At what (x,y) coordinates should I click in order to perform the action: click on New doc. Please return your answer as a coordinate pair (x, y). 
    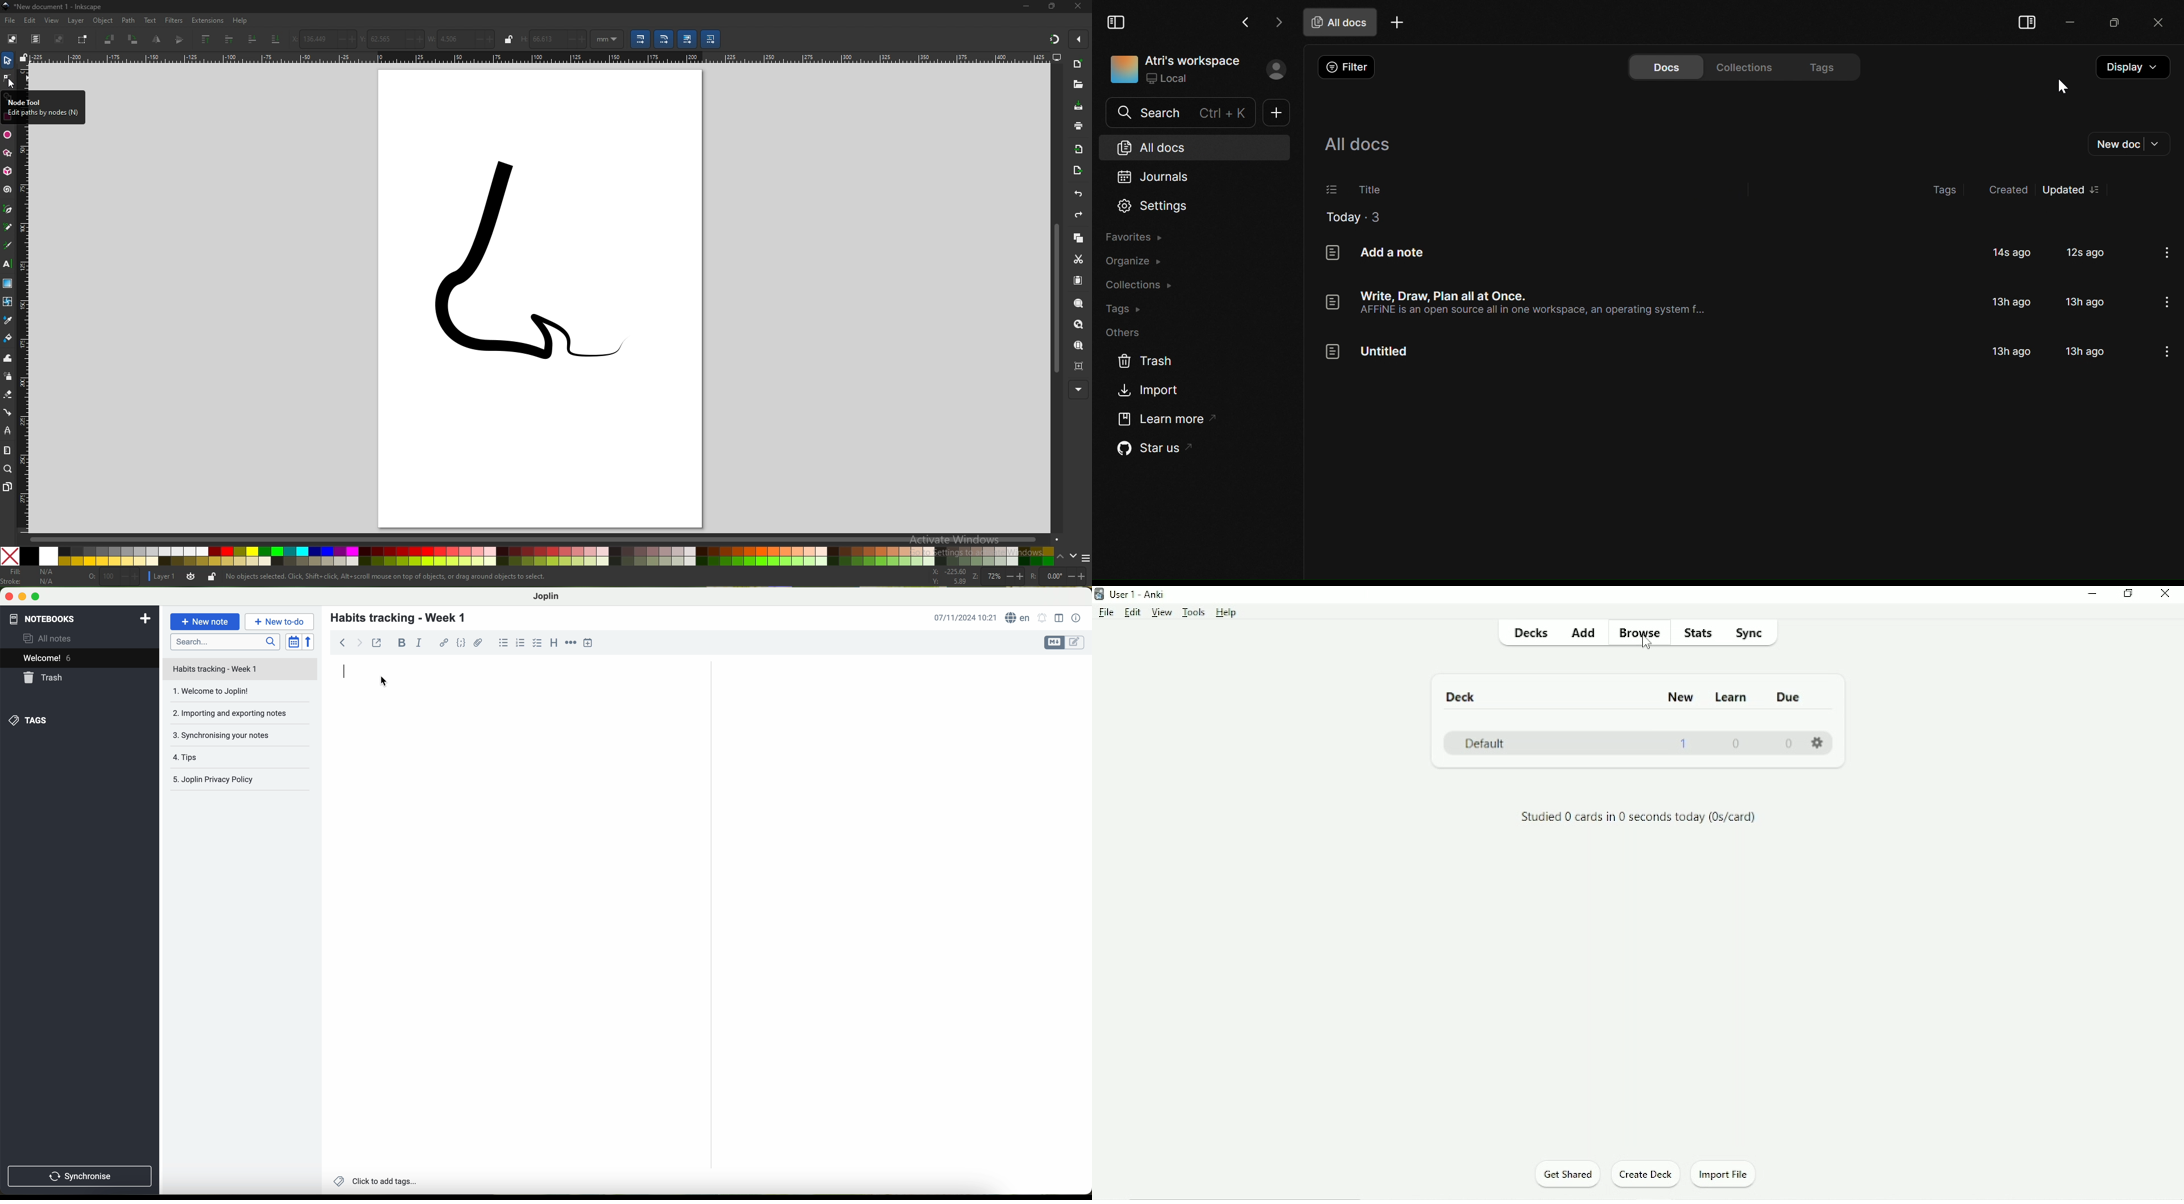
    Looking at the image, I should click on (2128, 144).